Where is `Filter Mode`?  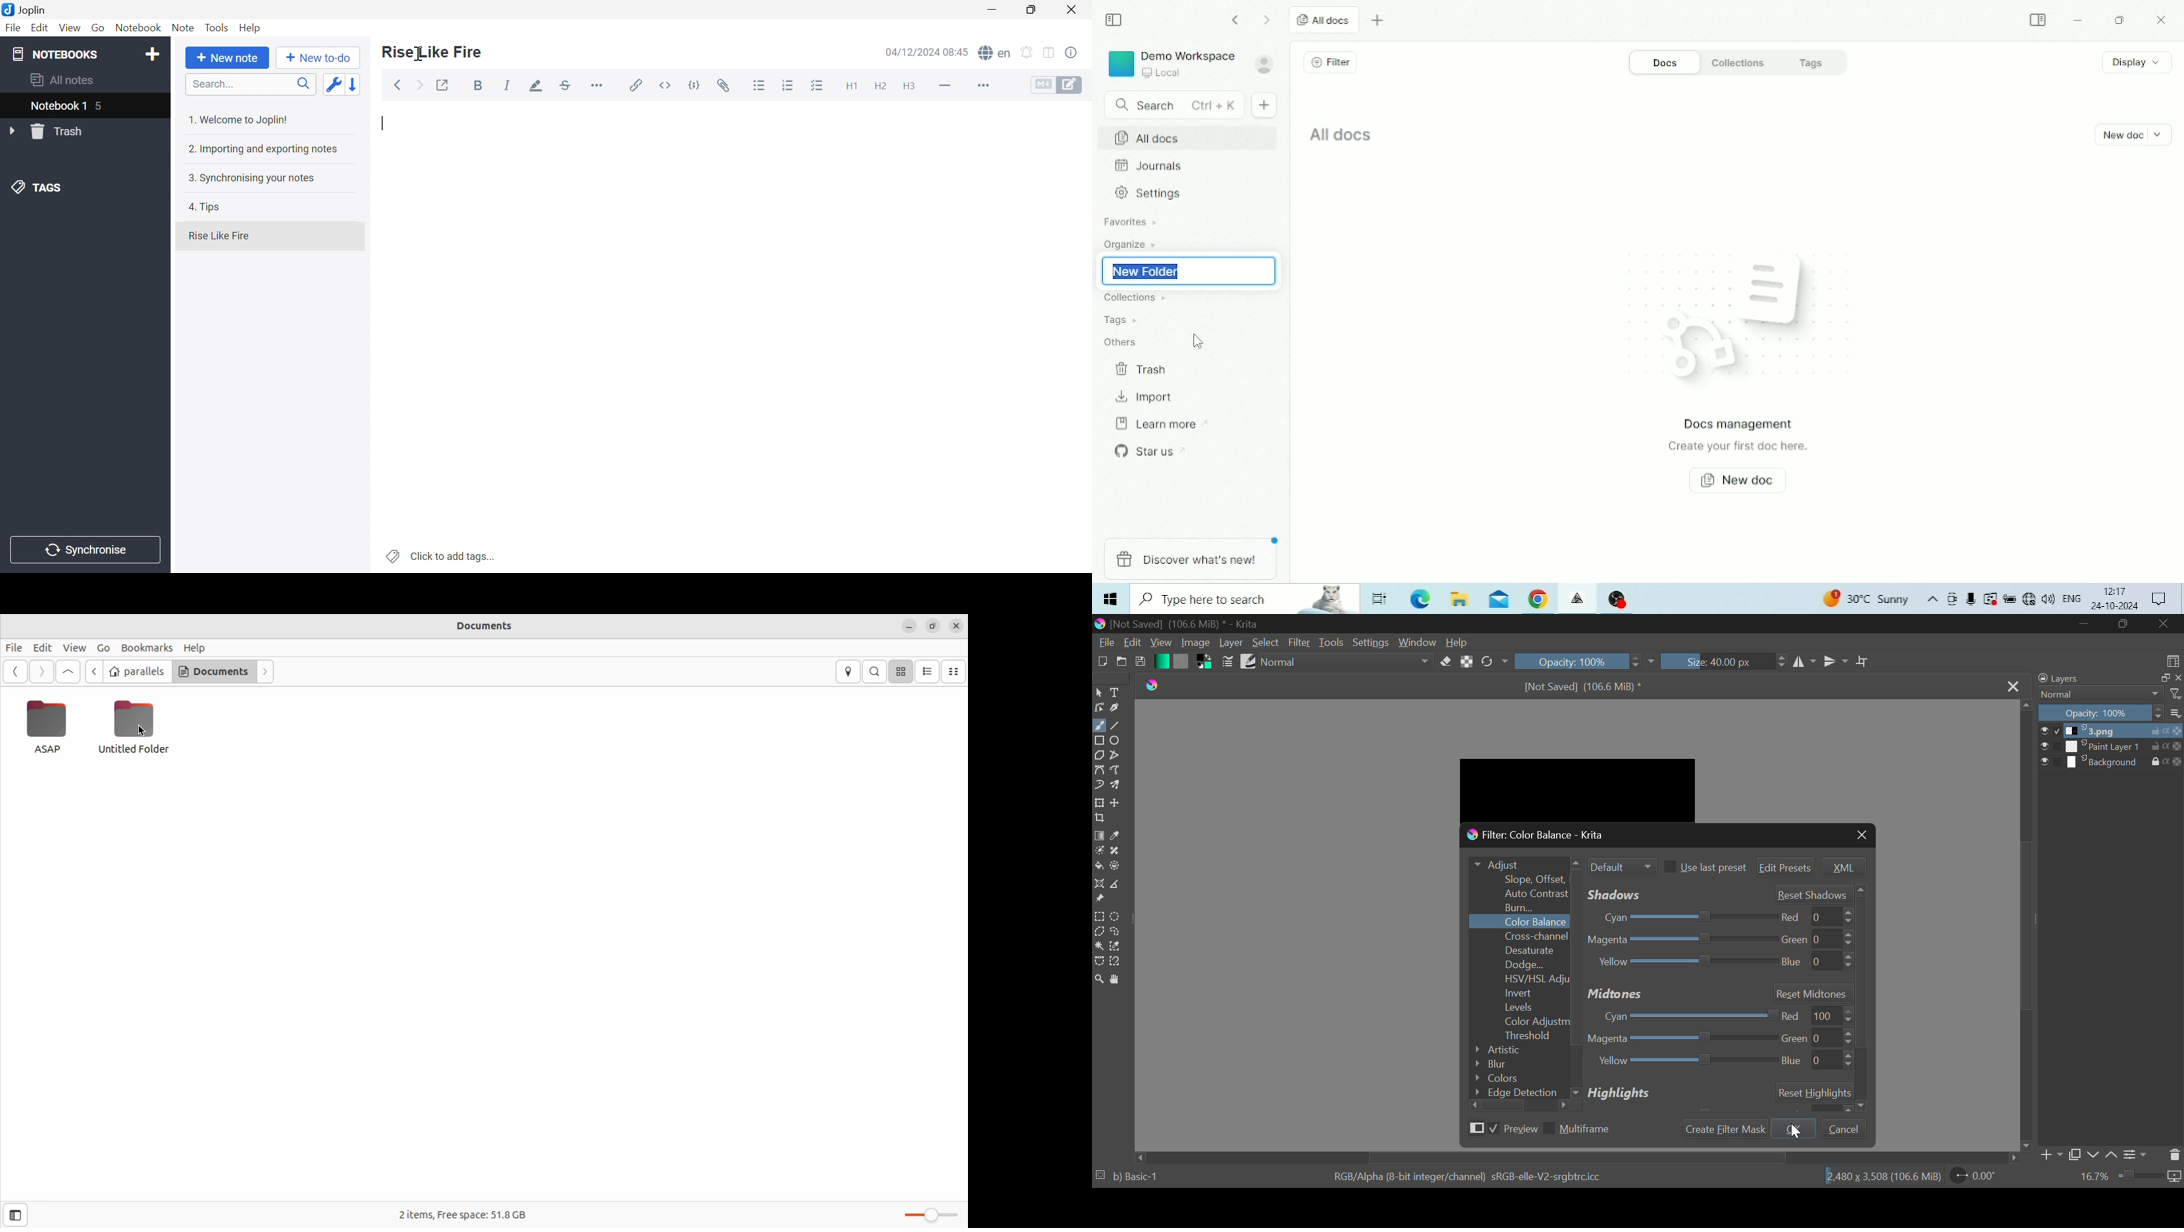 Filter Mode is located at coordinates (1620, 865).